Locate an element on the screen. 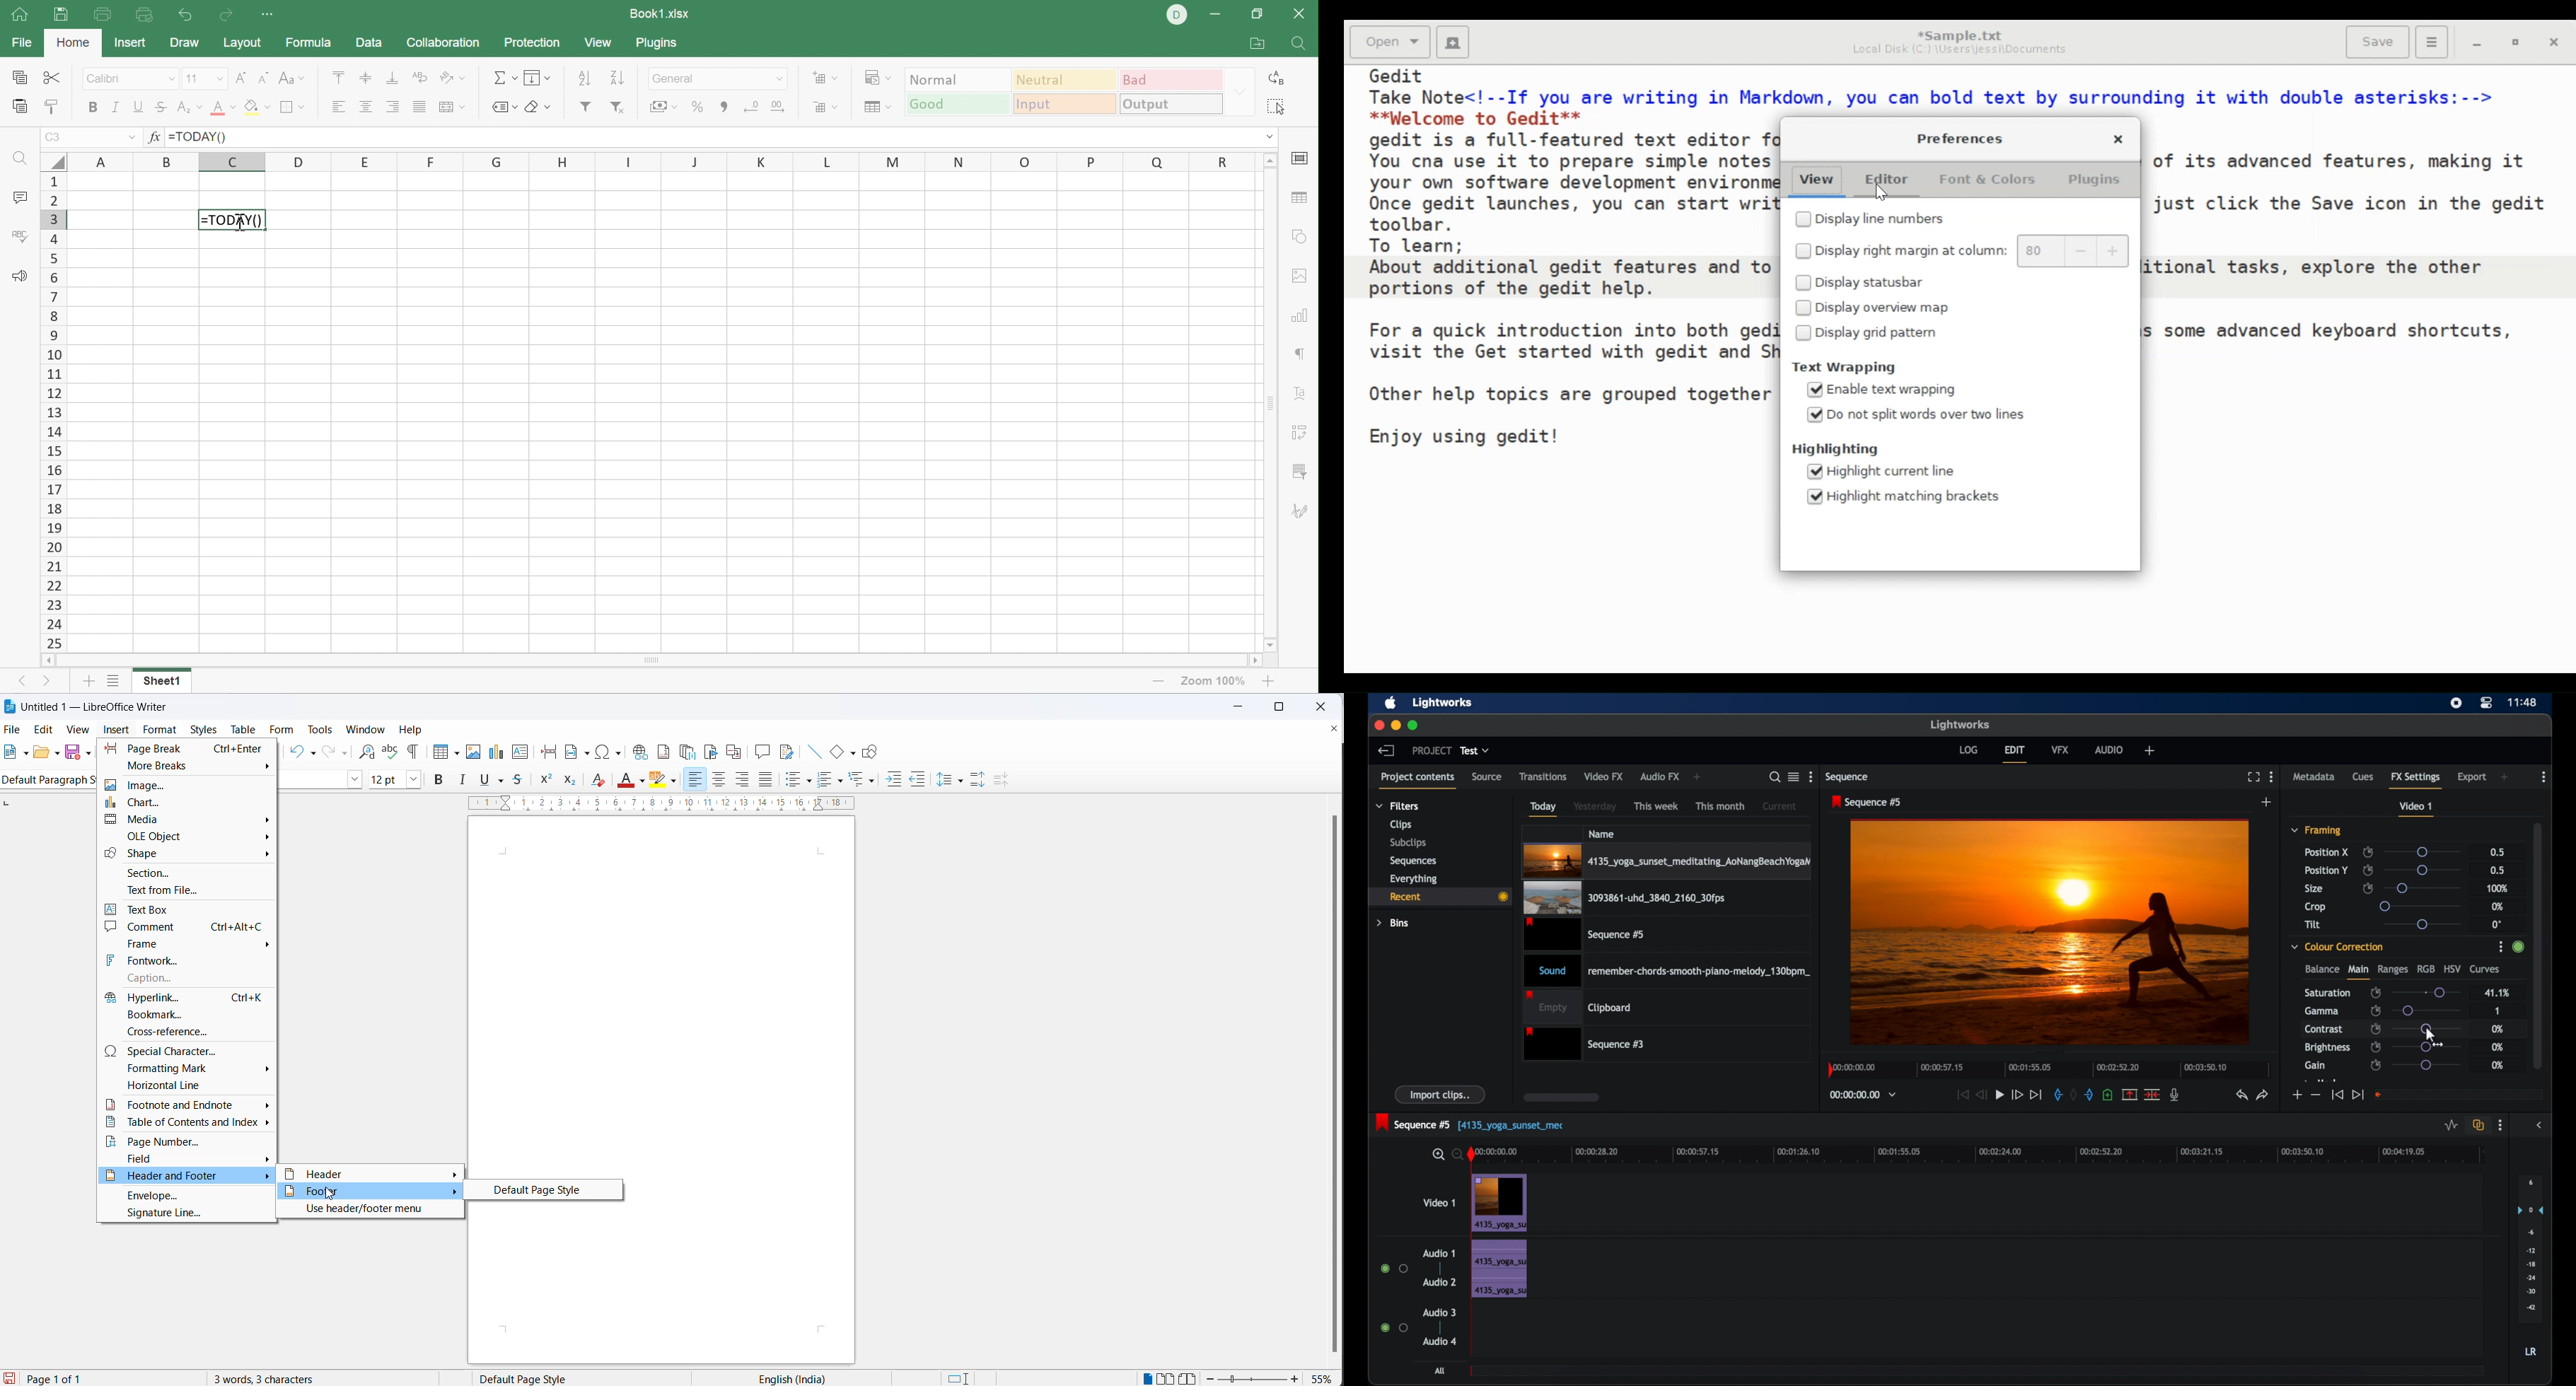 Image resolution: width=2576 pixels, height=1400 pixels. Select all is located at coordinates (1276, 105).